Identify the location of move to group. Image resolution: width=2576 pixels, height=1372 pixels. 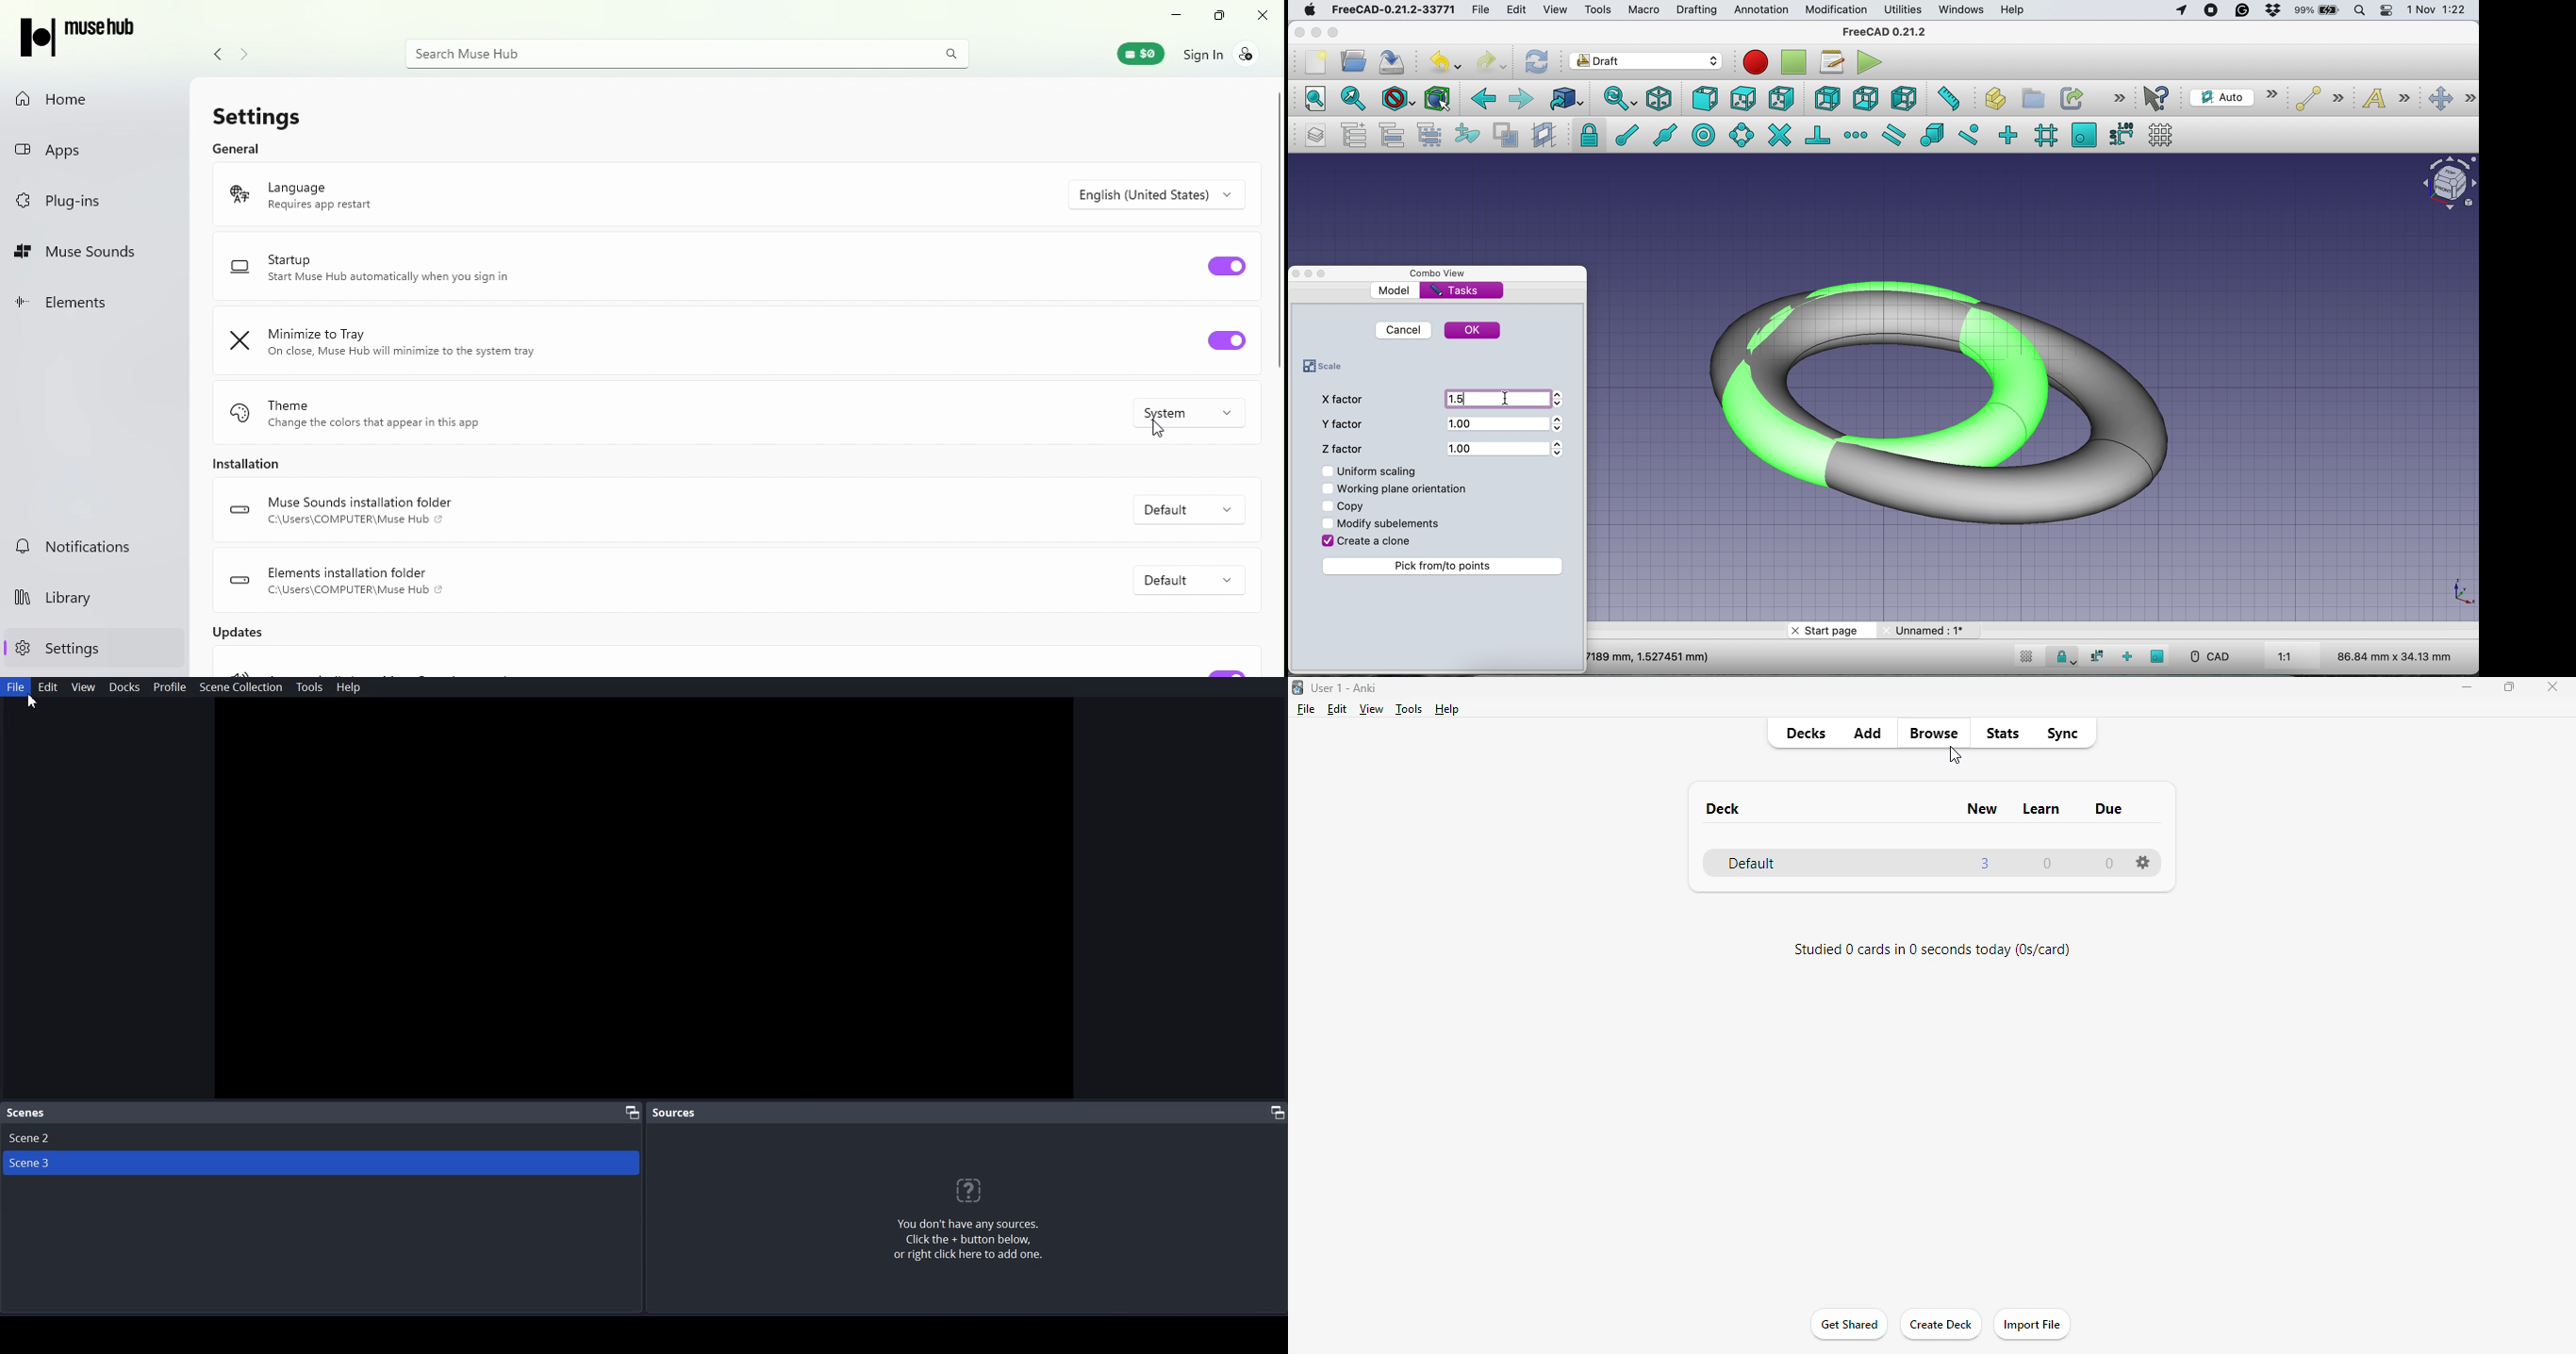
(1396, 135).